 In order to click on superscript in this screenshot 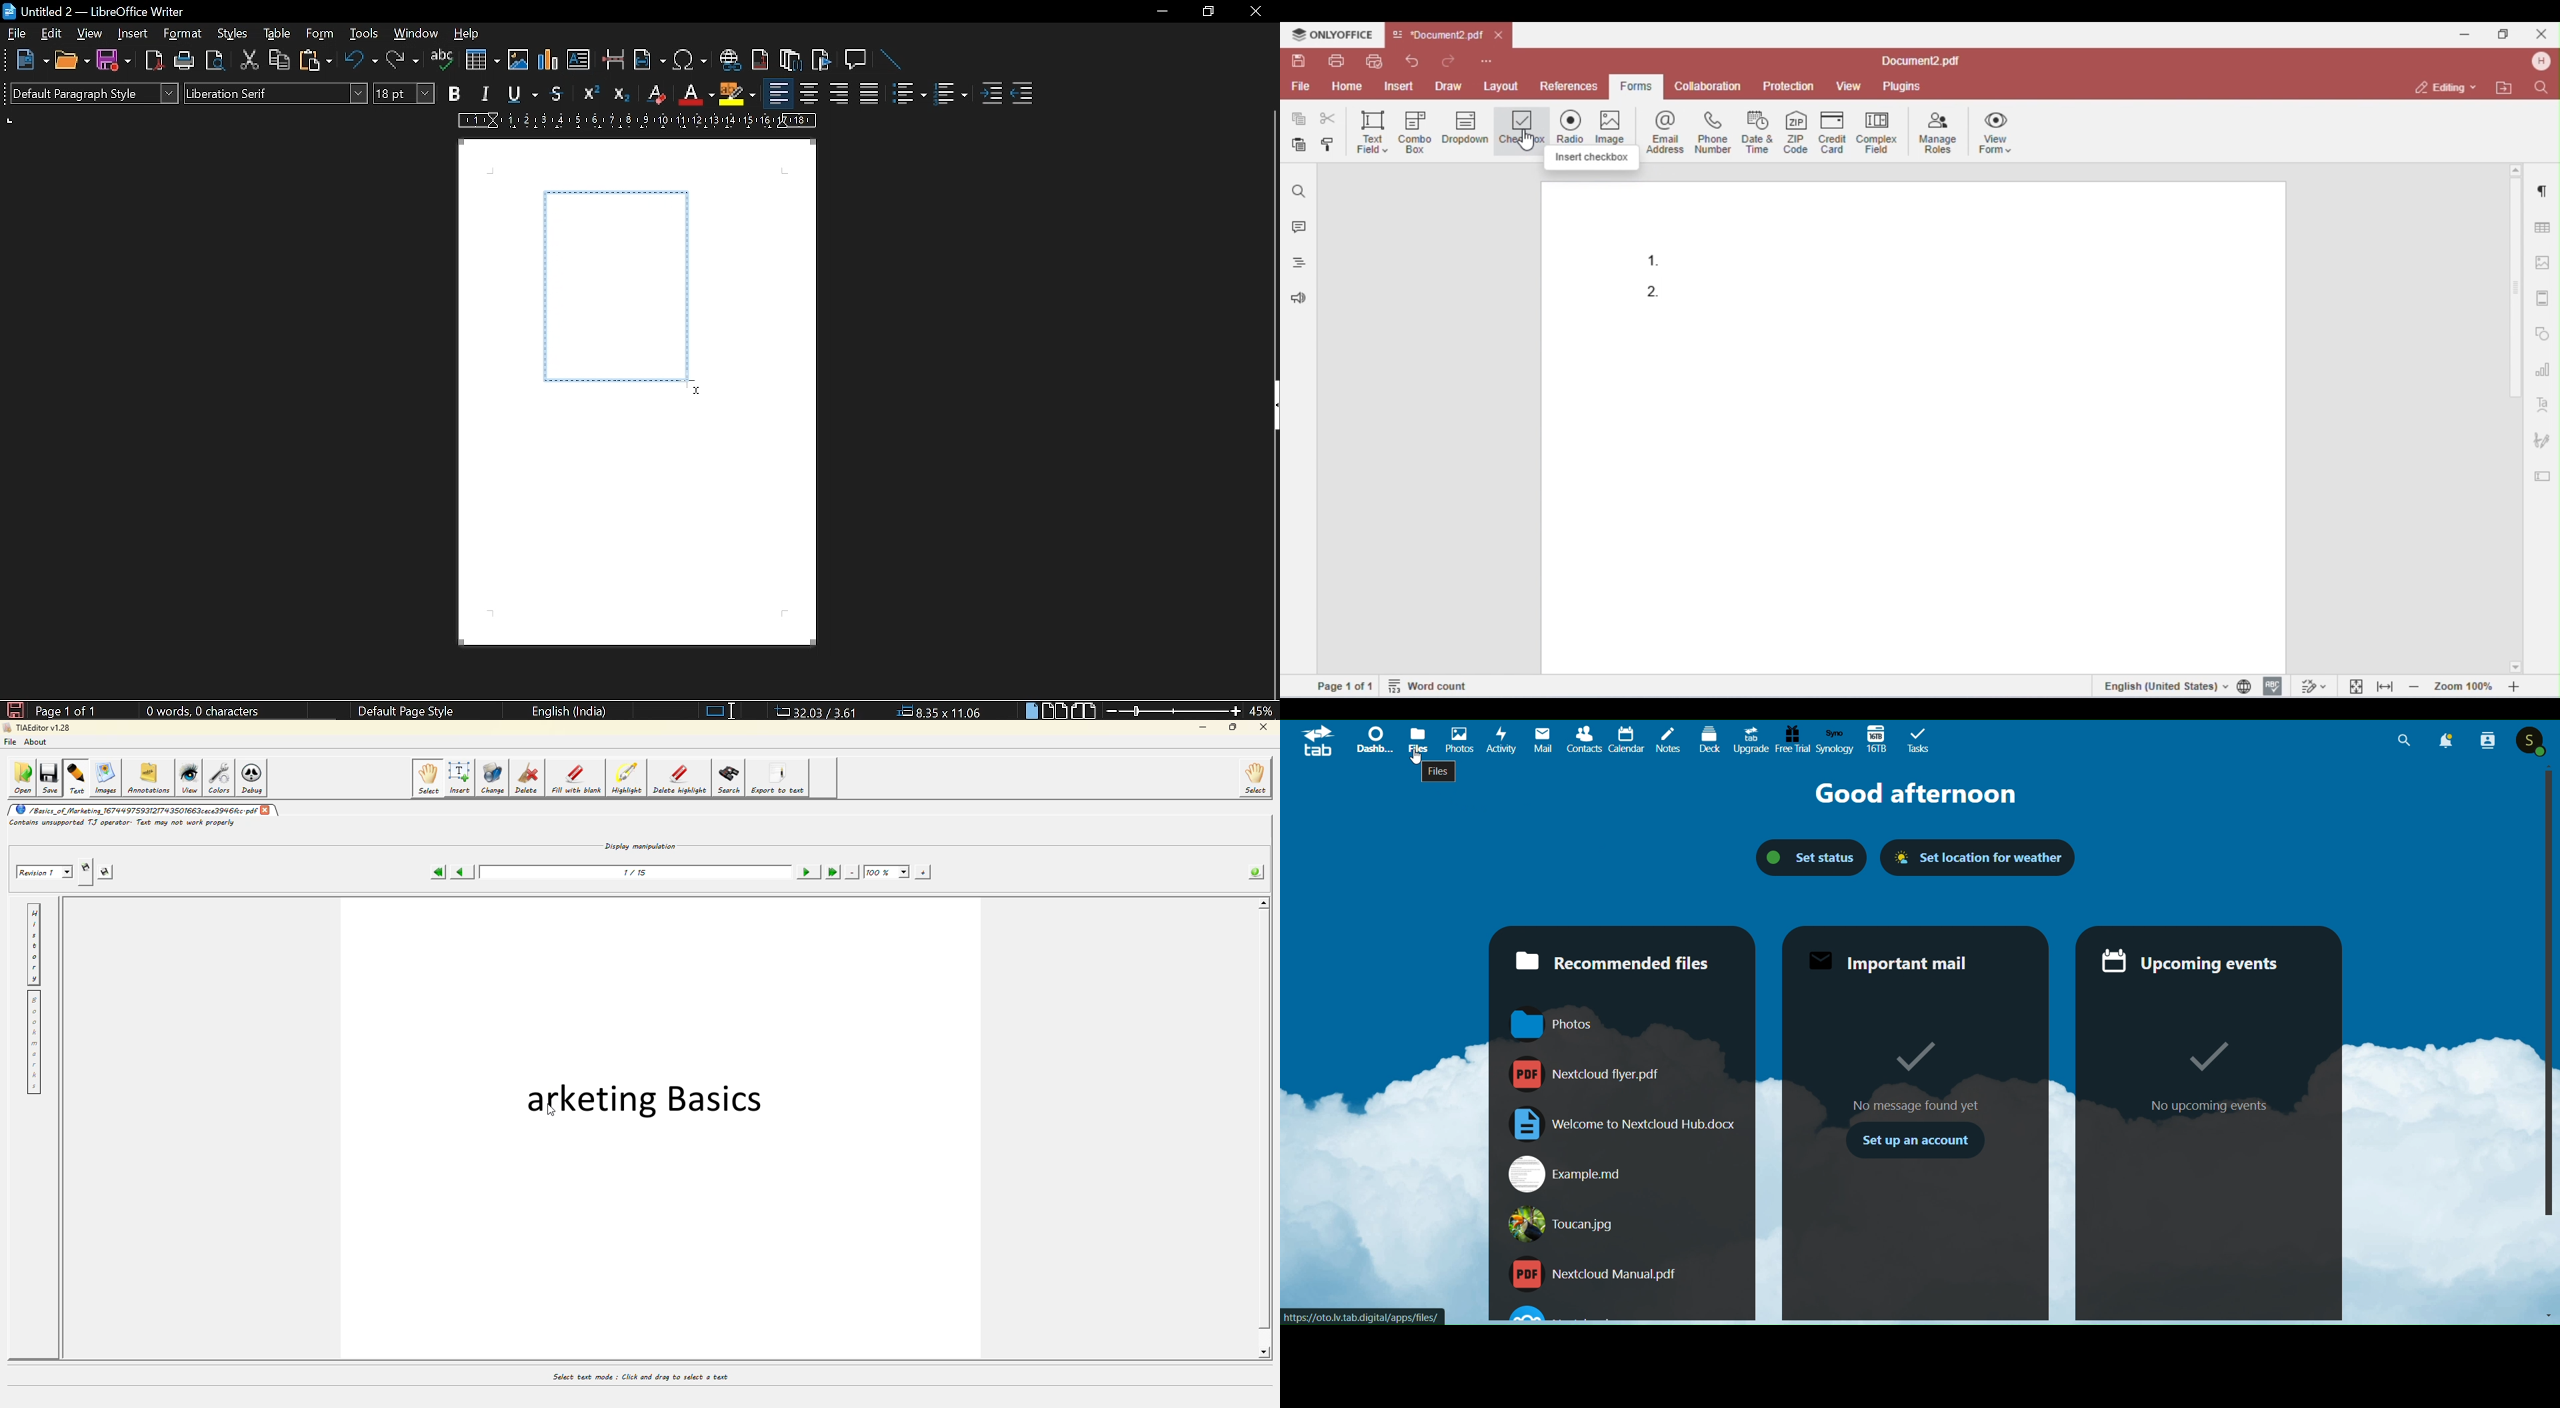, I will do `click(590, 93)`.